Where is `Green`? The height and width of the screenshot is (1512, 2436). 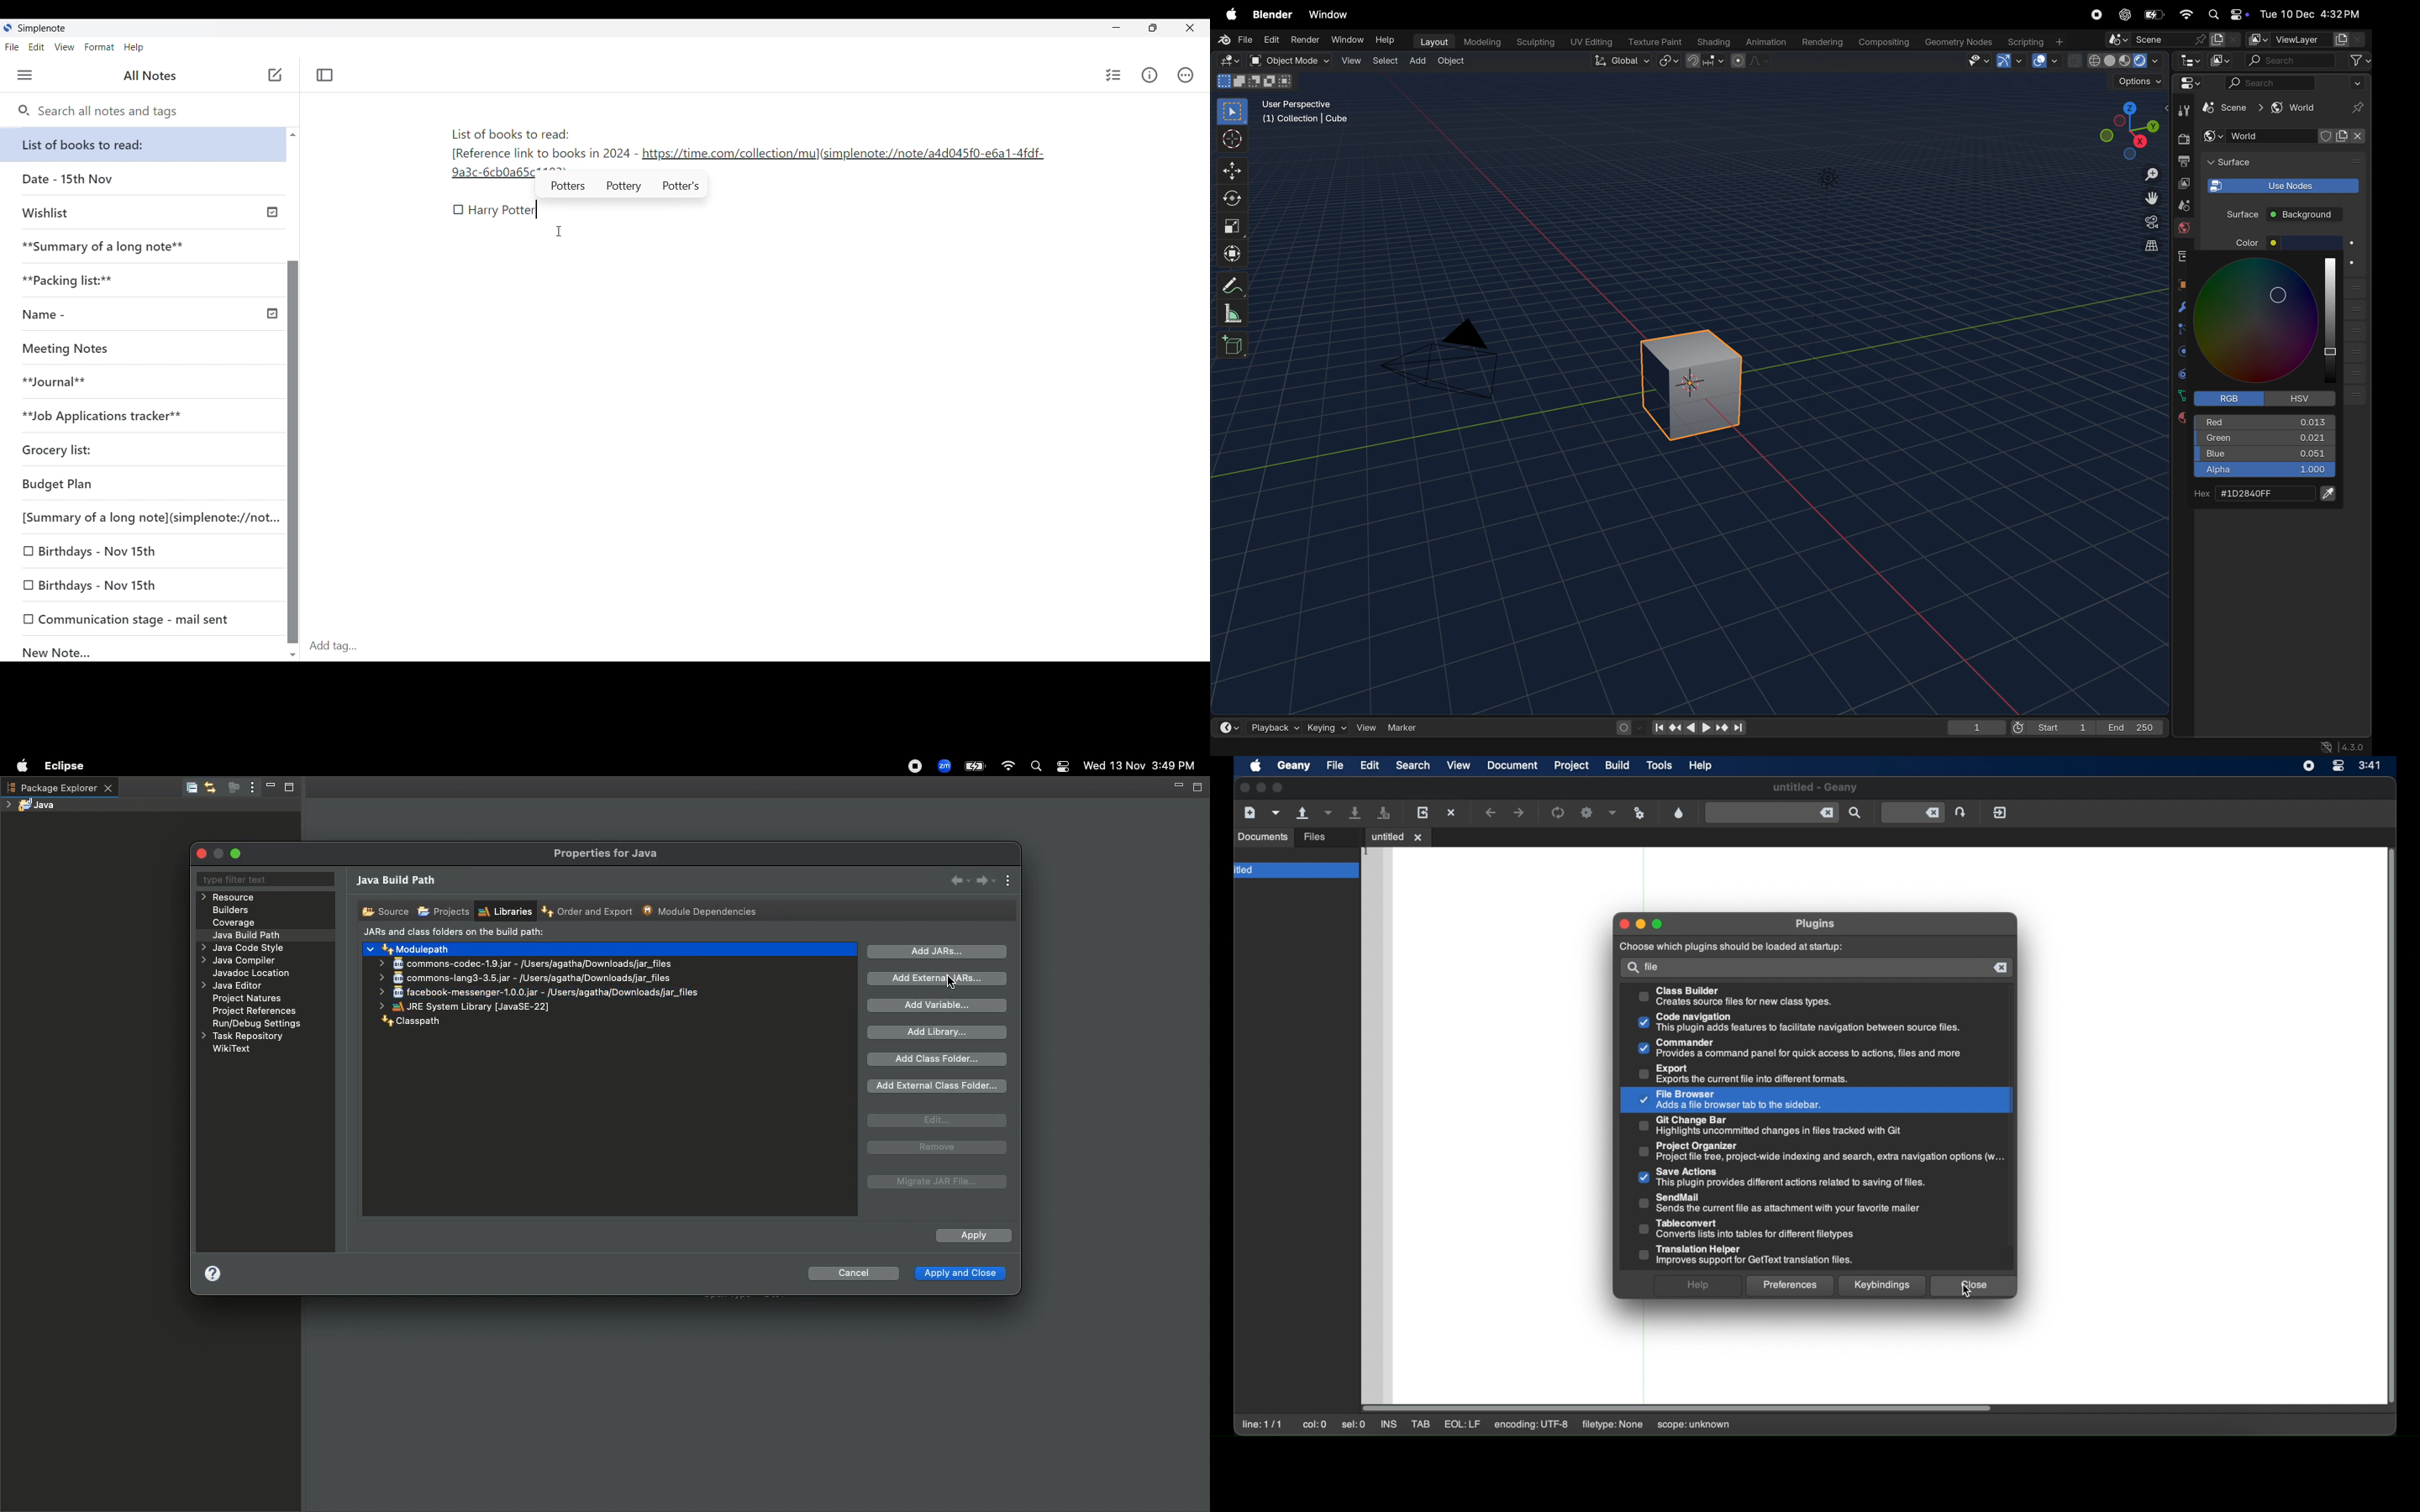 Green is located at coordinates (2265, 440).